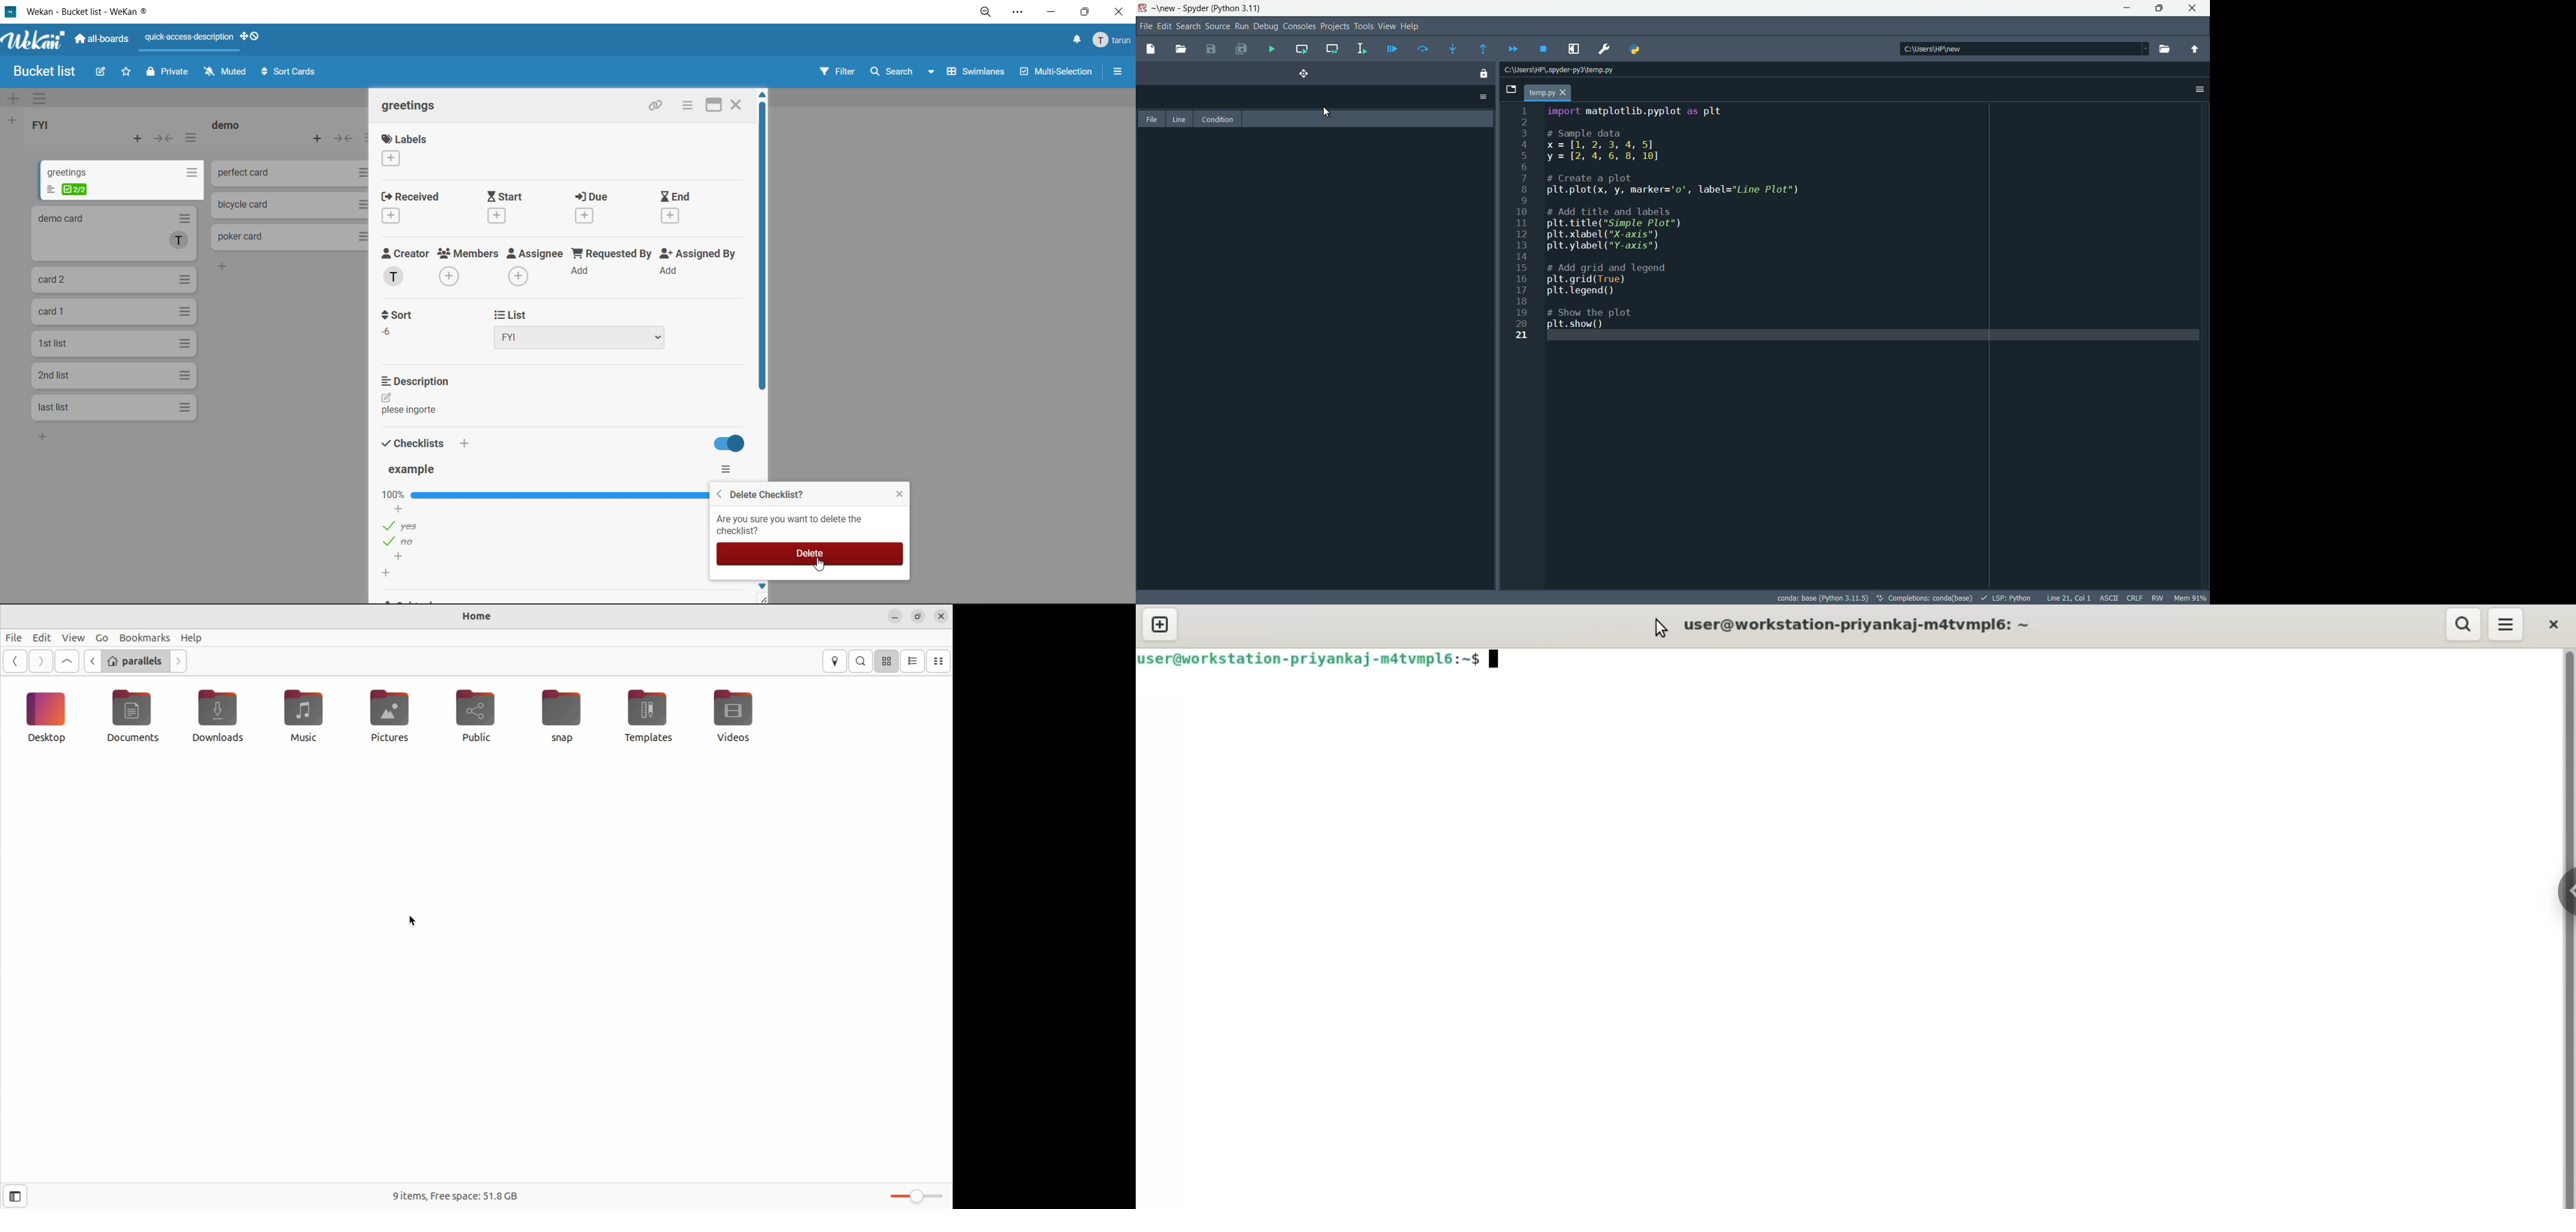  Describe the element at coordinates (1638, 49) in the screenshot. I see `python path manager` at that location.